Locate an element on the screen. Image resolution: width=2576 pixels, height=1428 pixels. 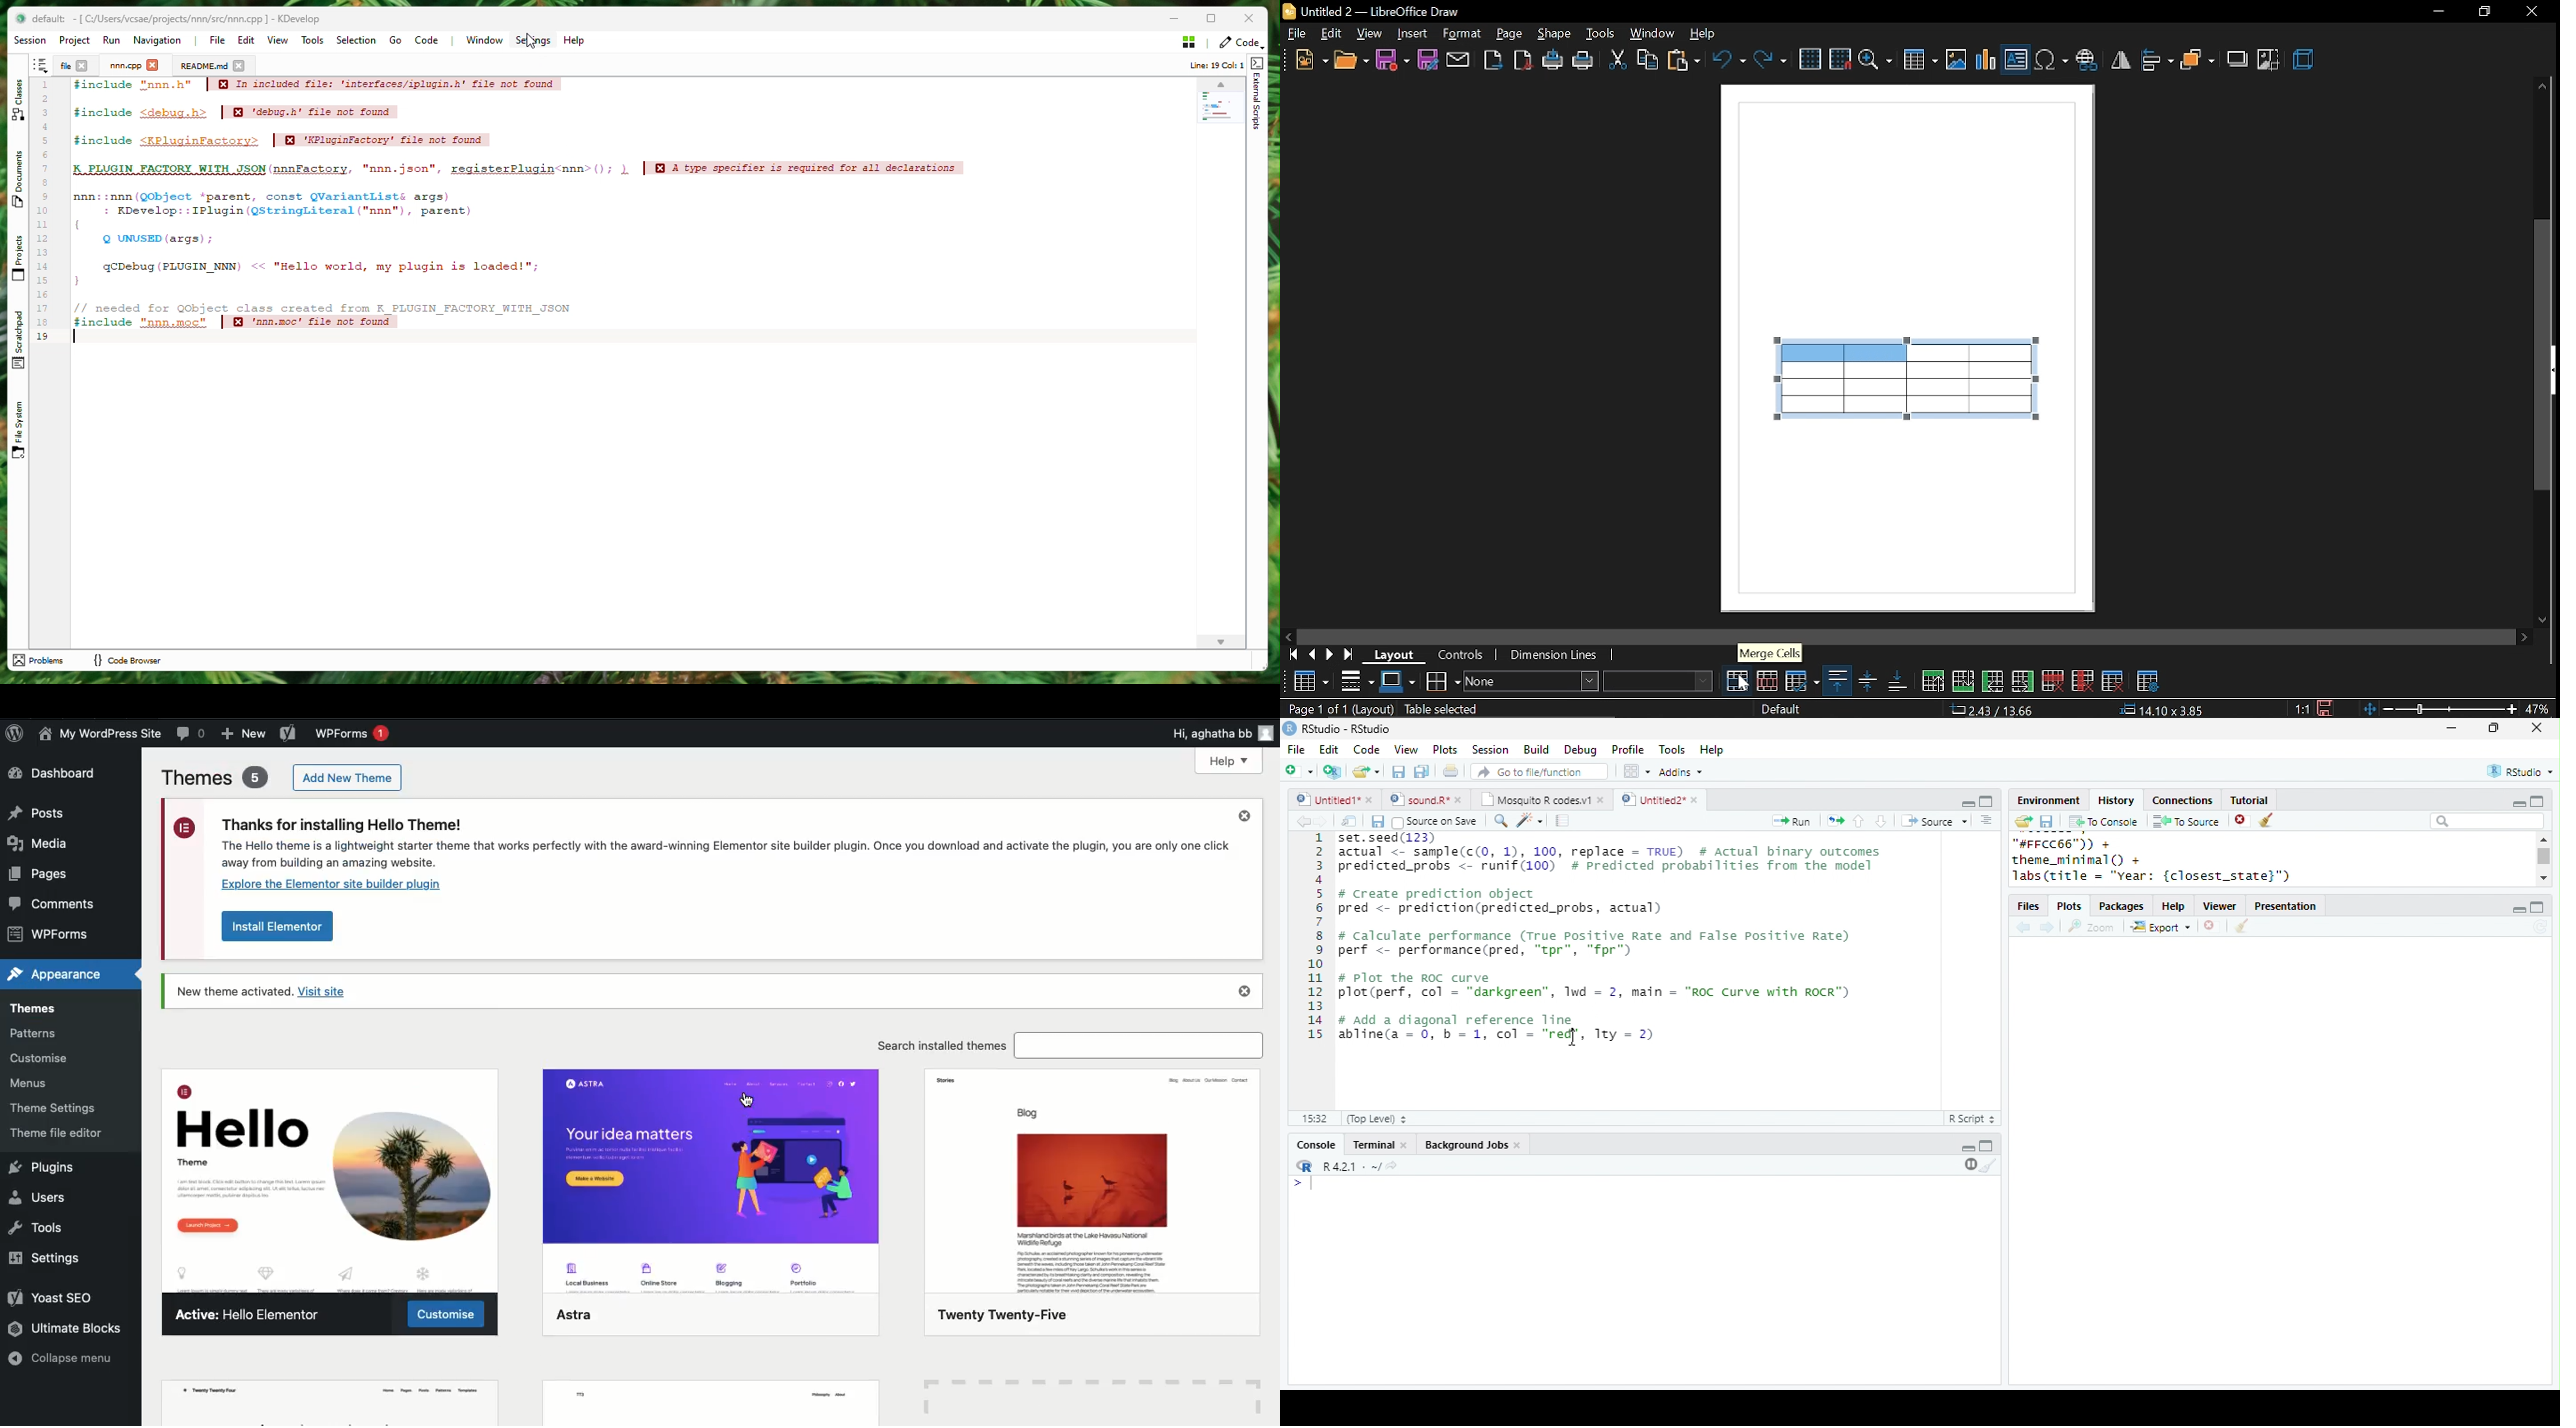
Default is located at coordinates (1785, 709).